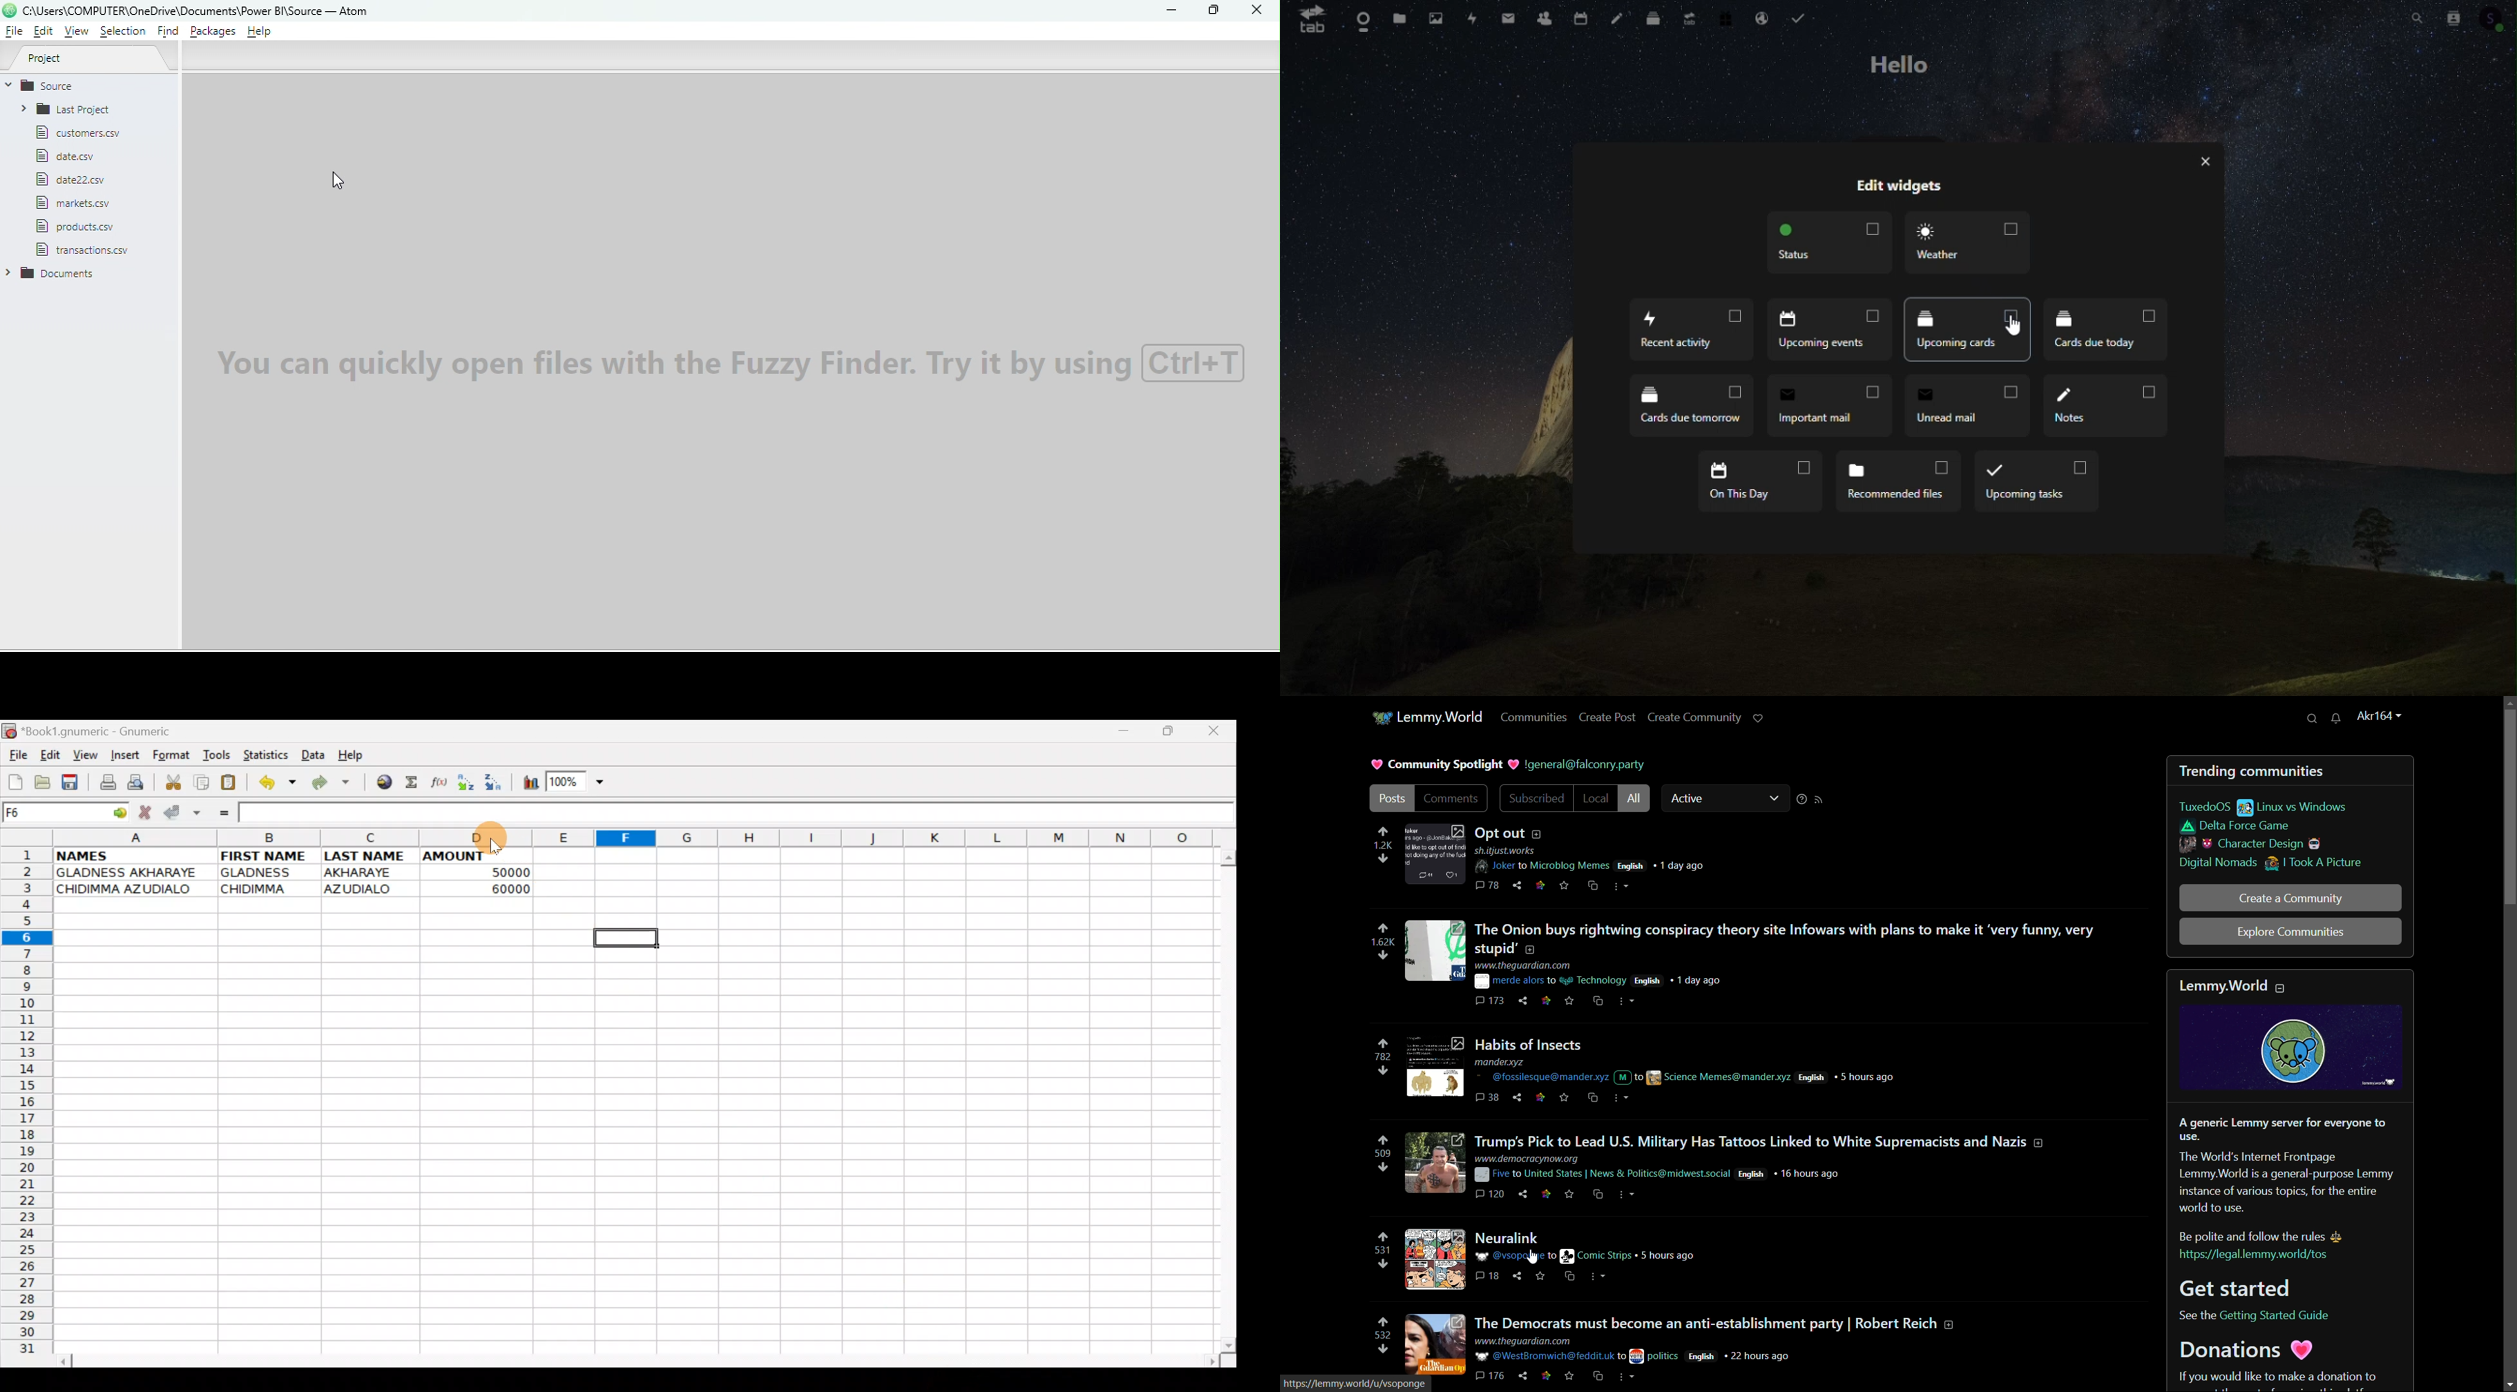  I want to click on cs, so click(1596, 1376).